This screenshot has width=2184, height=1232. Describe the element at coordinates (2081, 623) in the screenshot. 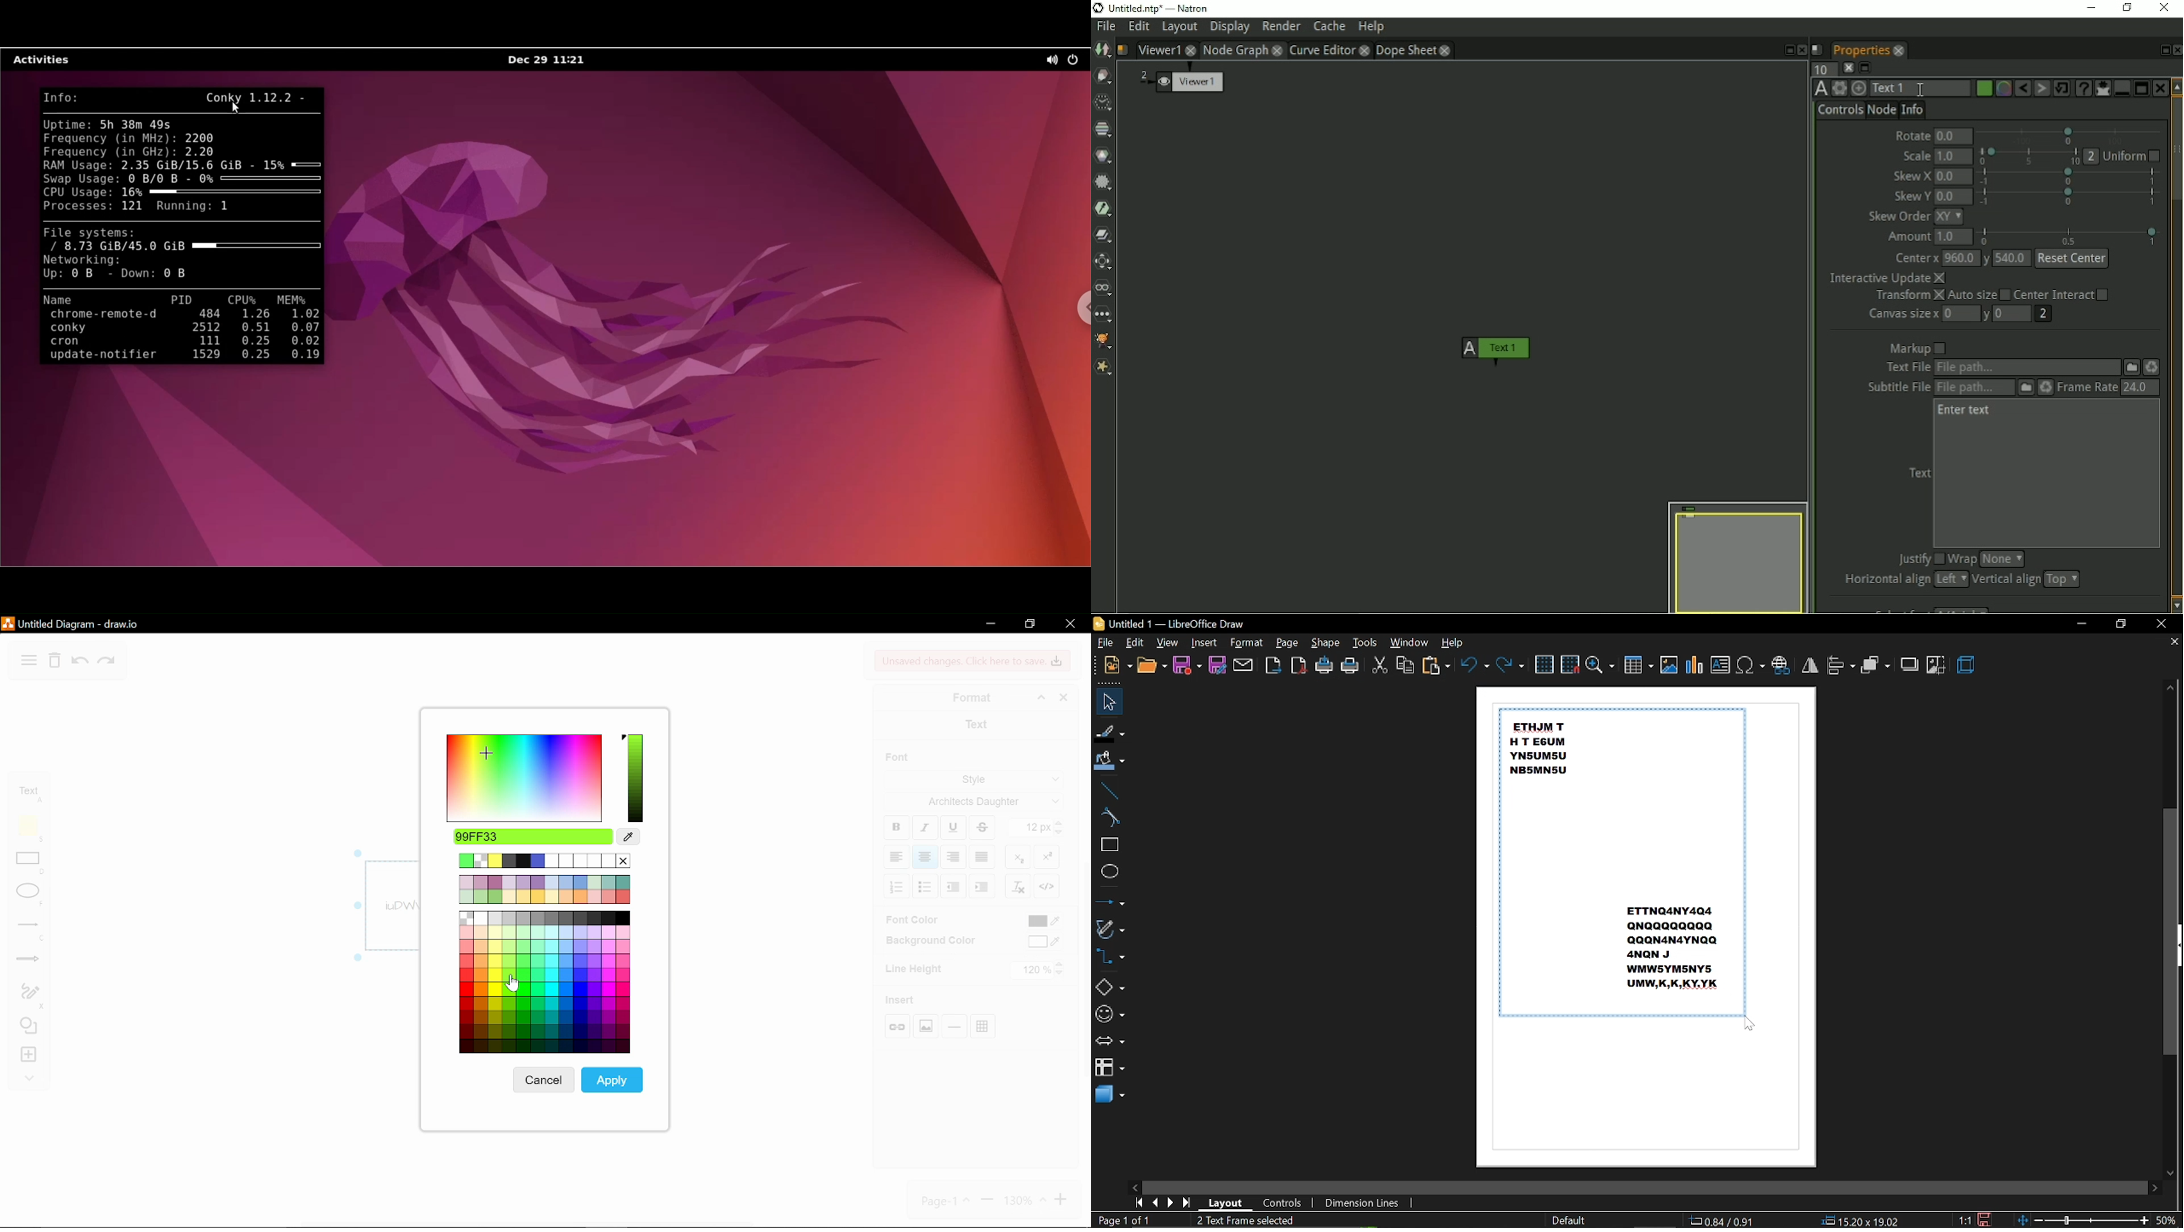

I see `minimize` at that location.